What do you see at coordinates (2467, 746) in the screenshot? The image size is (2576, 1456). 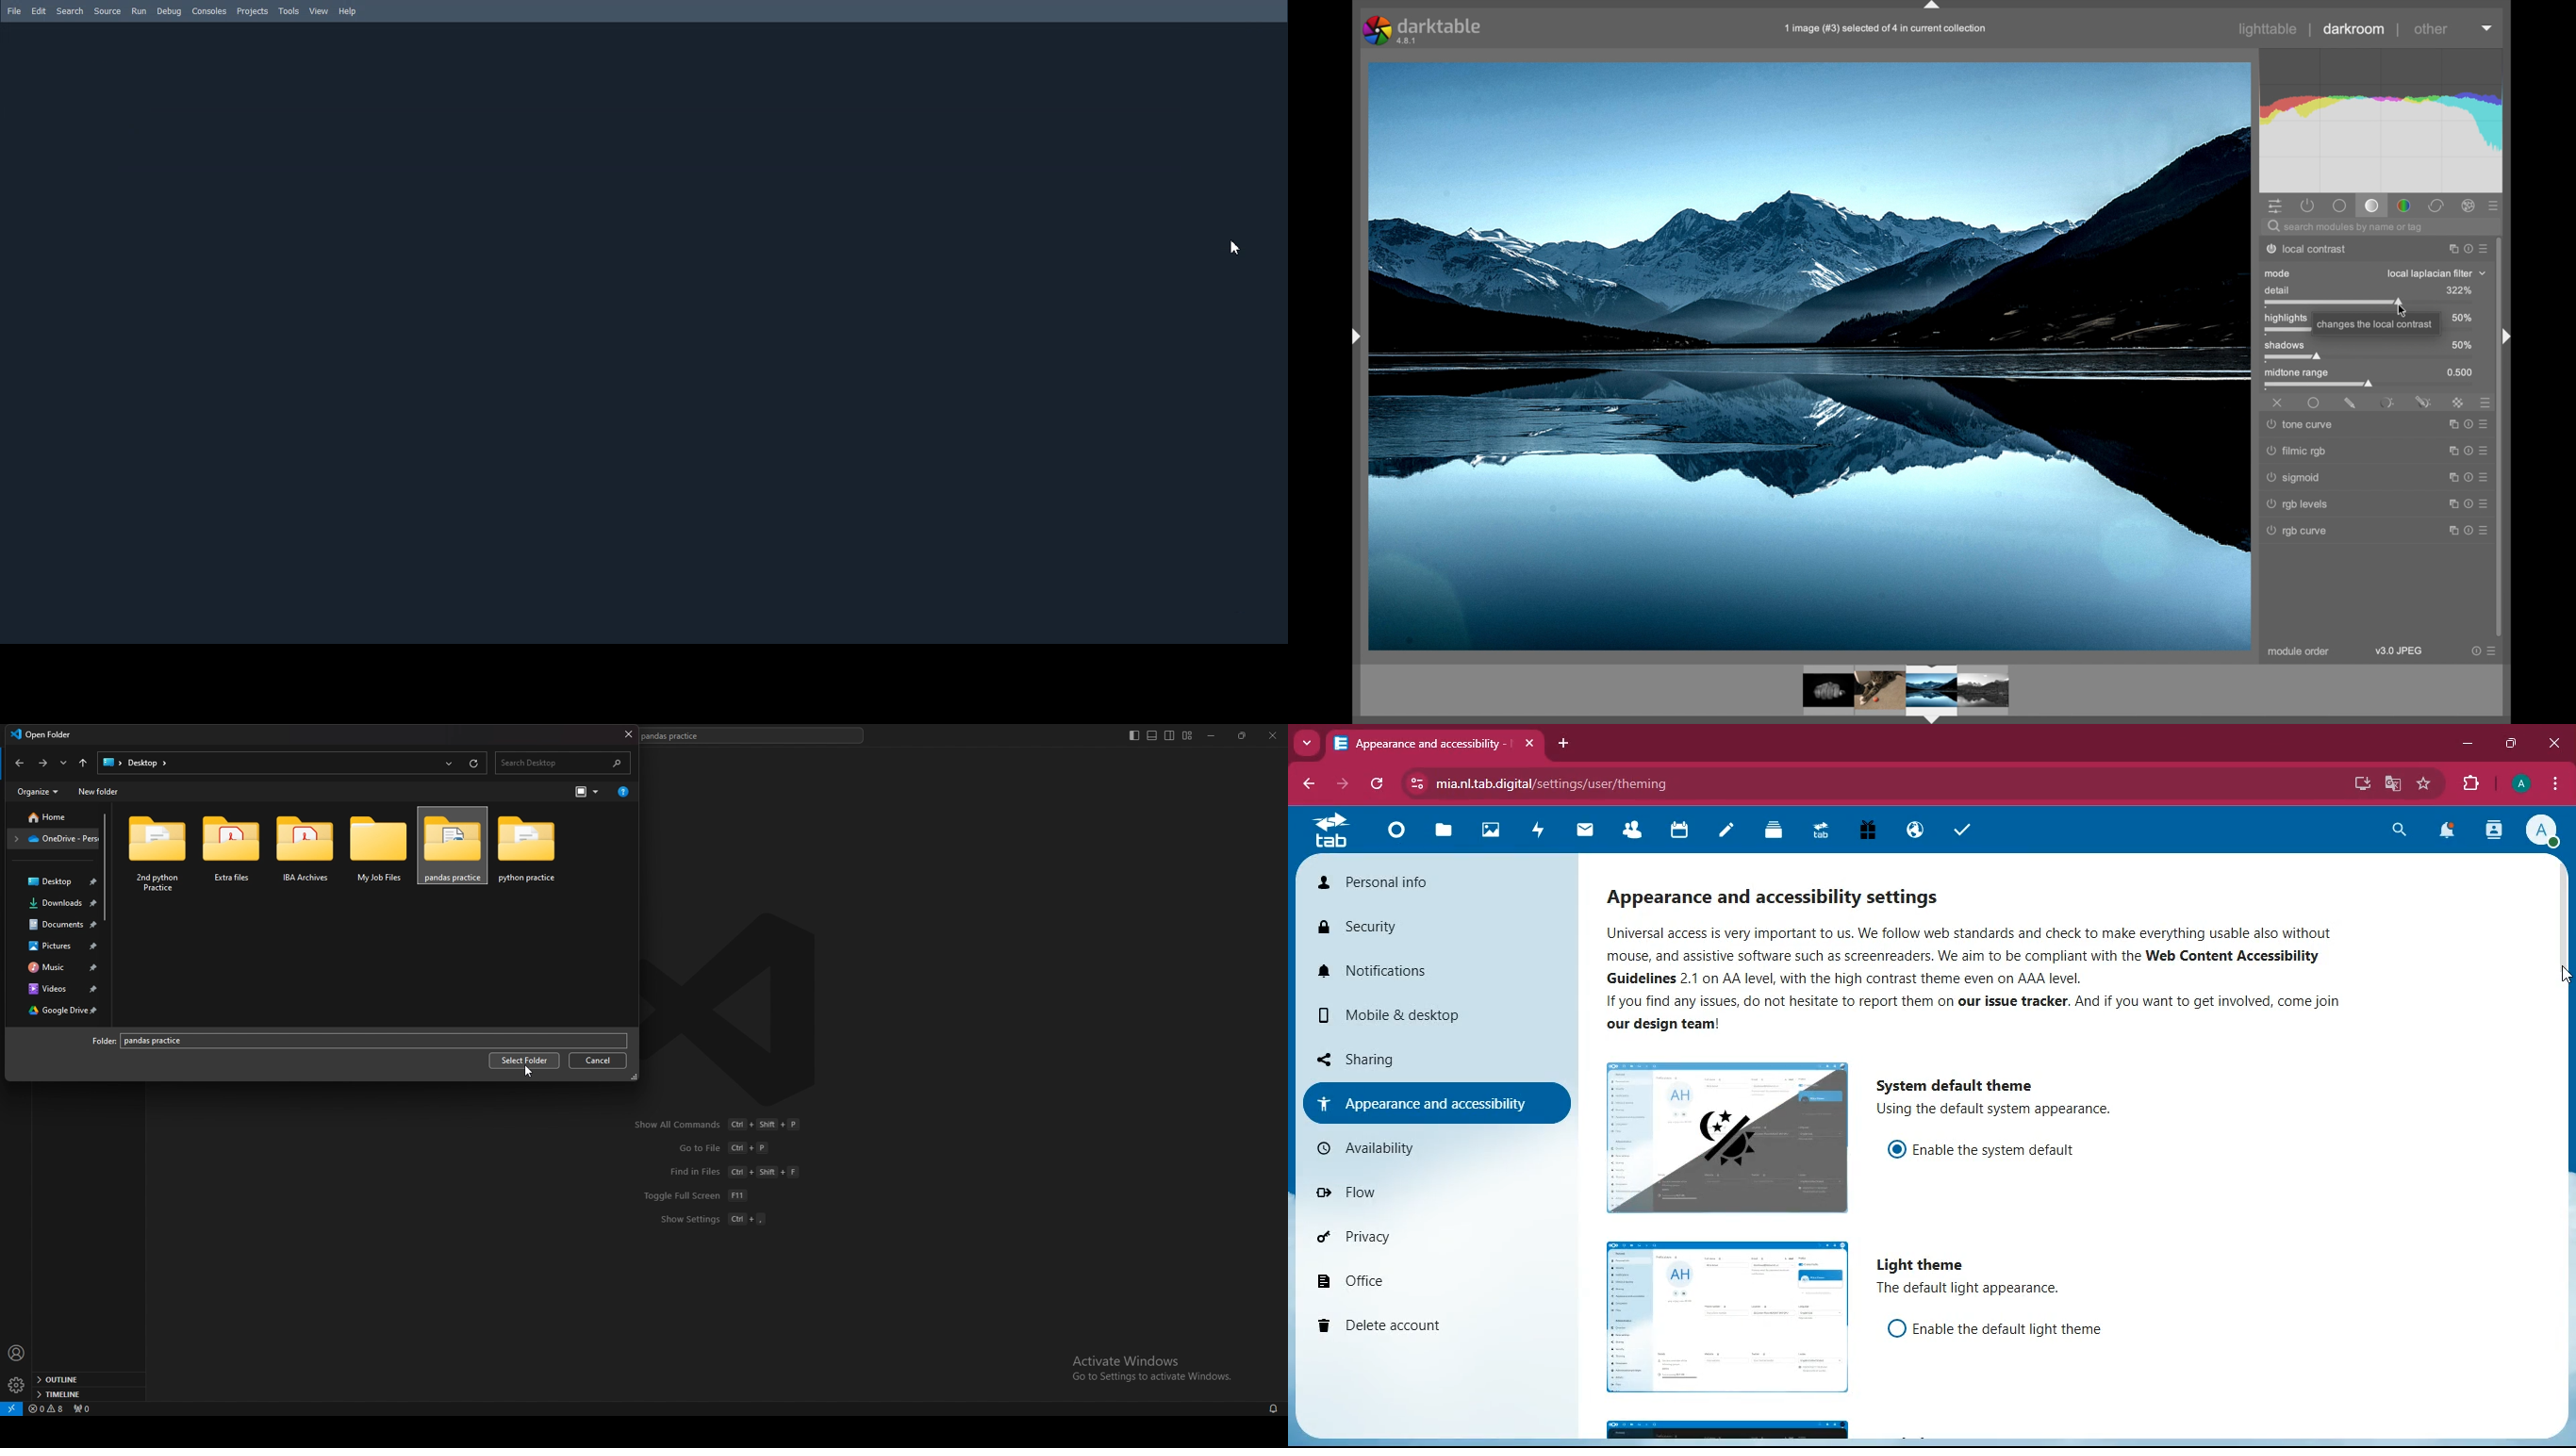 I see `minimize` at bounding box center [2467, 746].